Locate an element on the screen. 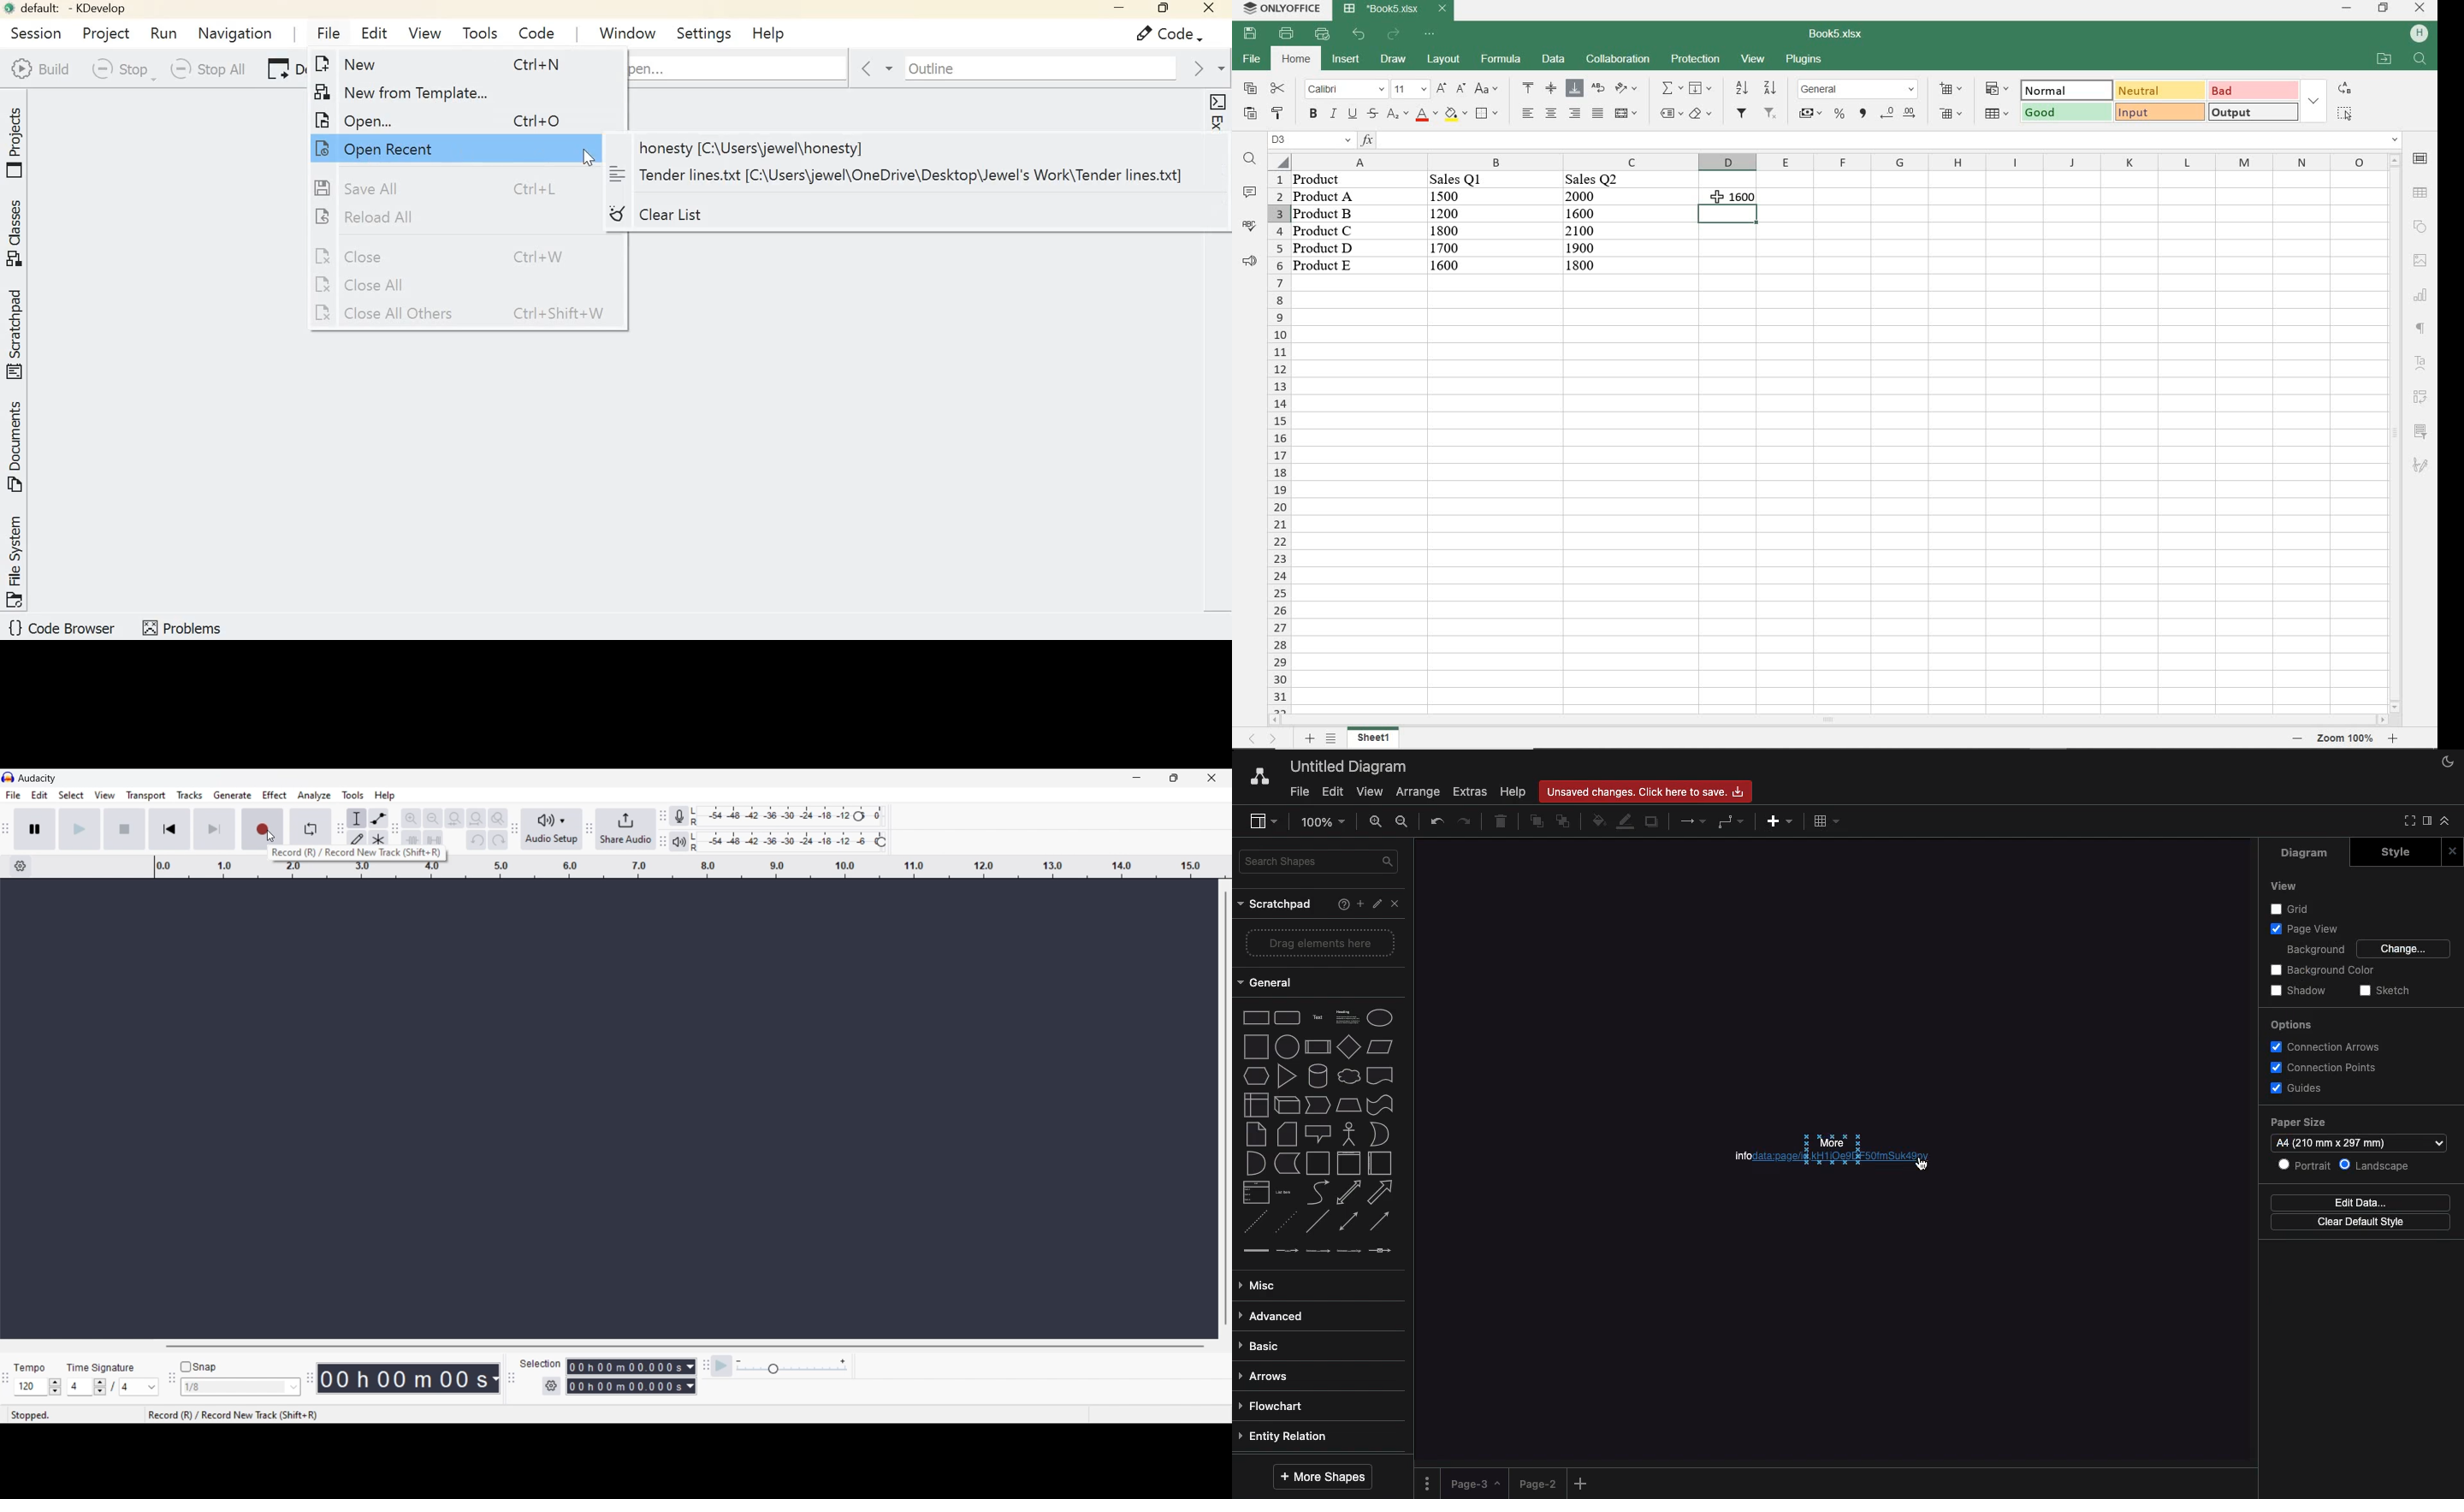 This screenshot has height=1512, width=2464. remove filter is located at coordinates (1773, 113).